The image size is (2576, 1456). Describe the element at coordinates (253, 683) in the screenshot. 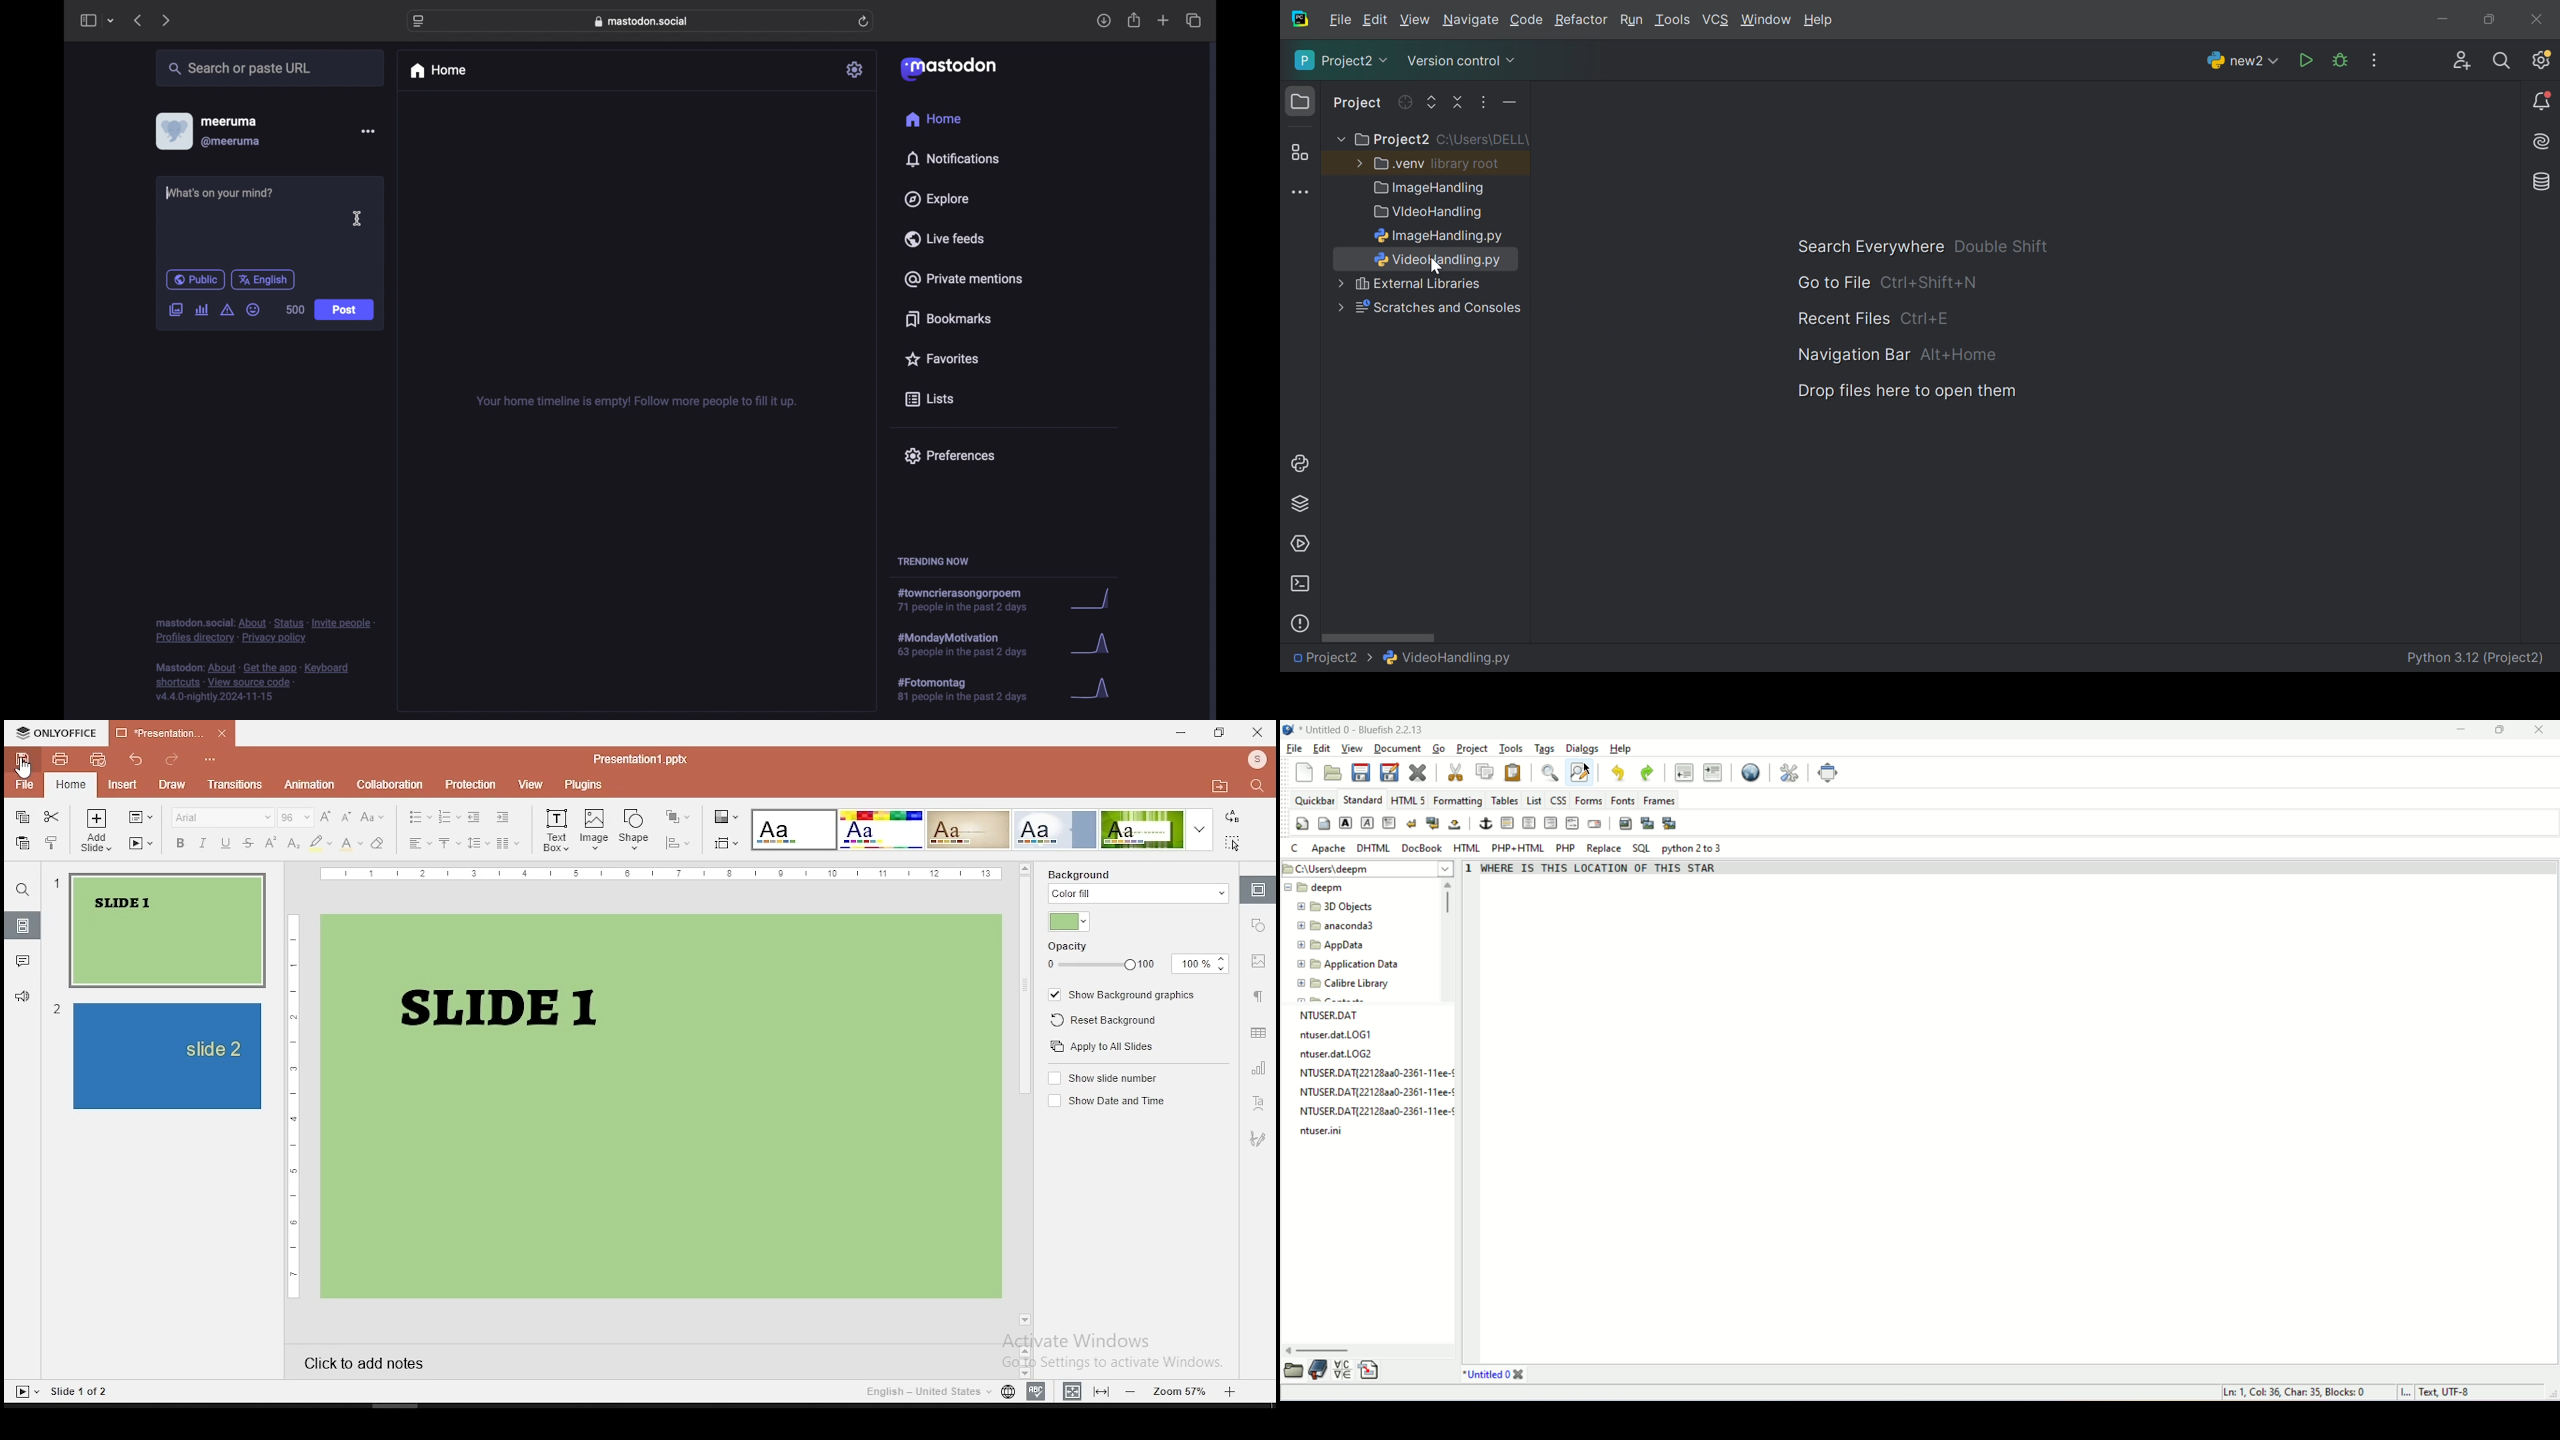

I see `footnote` at that location.